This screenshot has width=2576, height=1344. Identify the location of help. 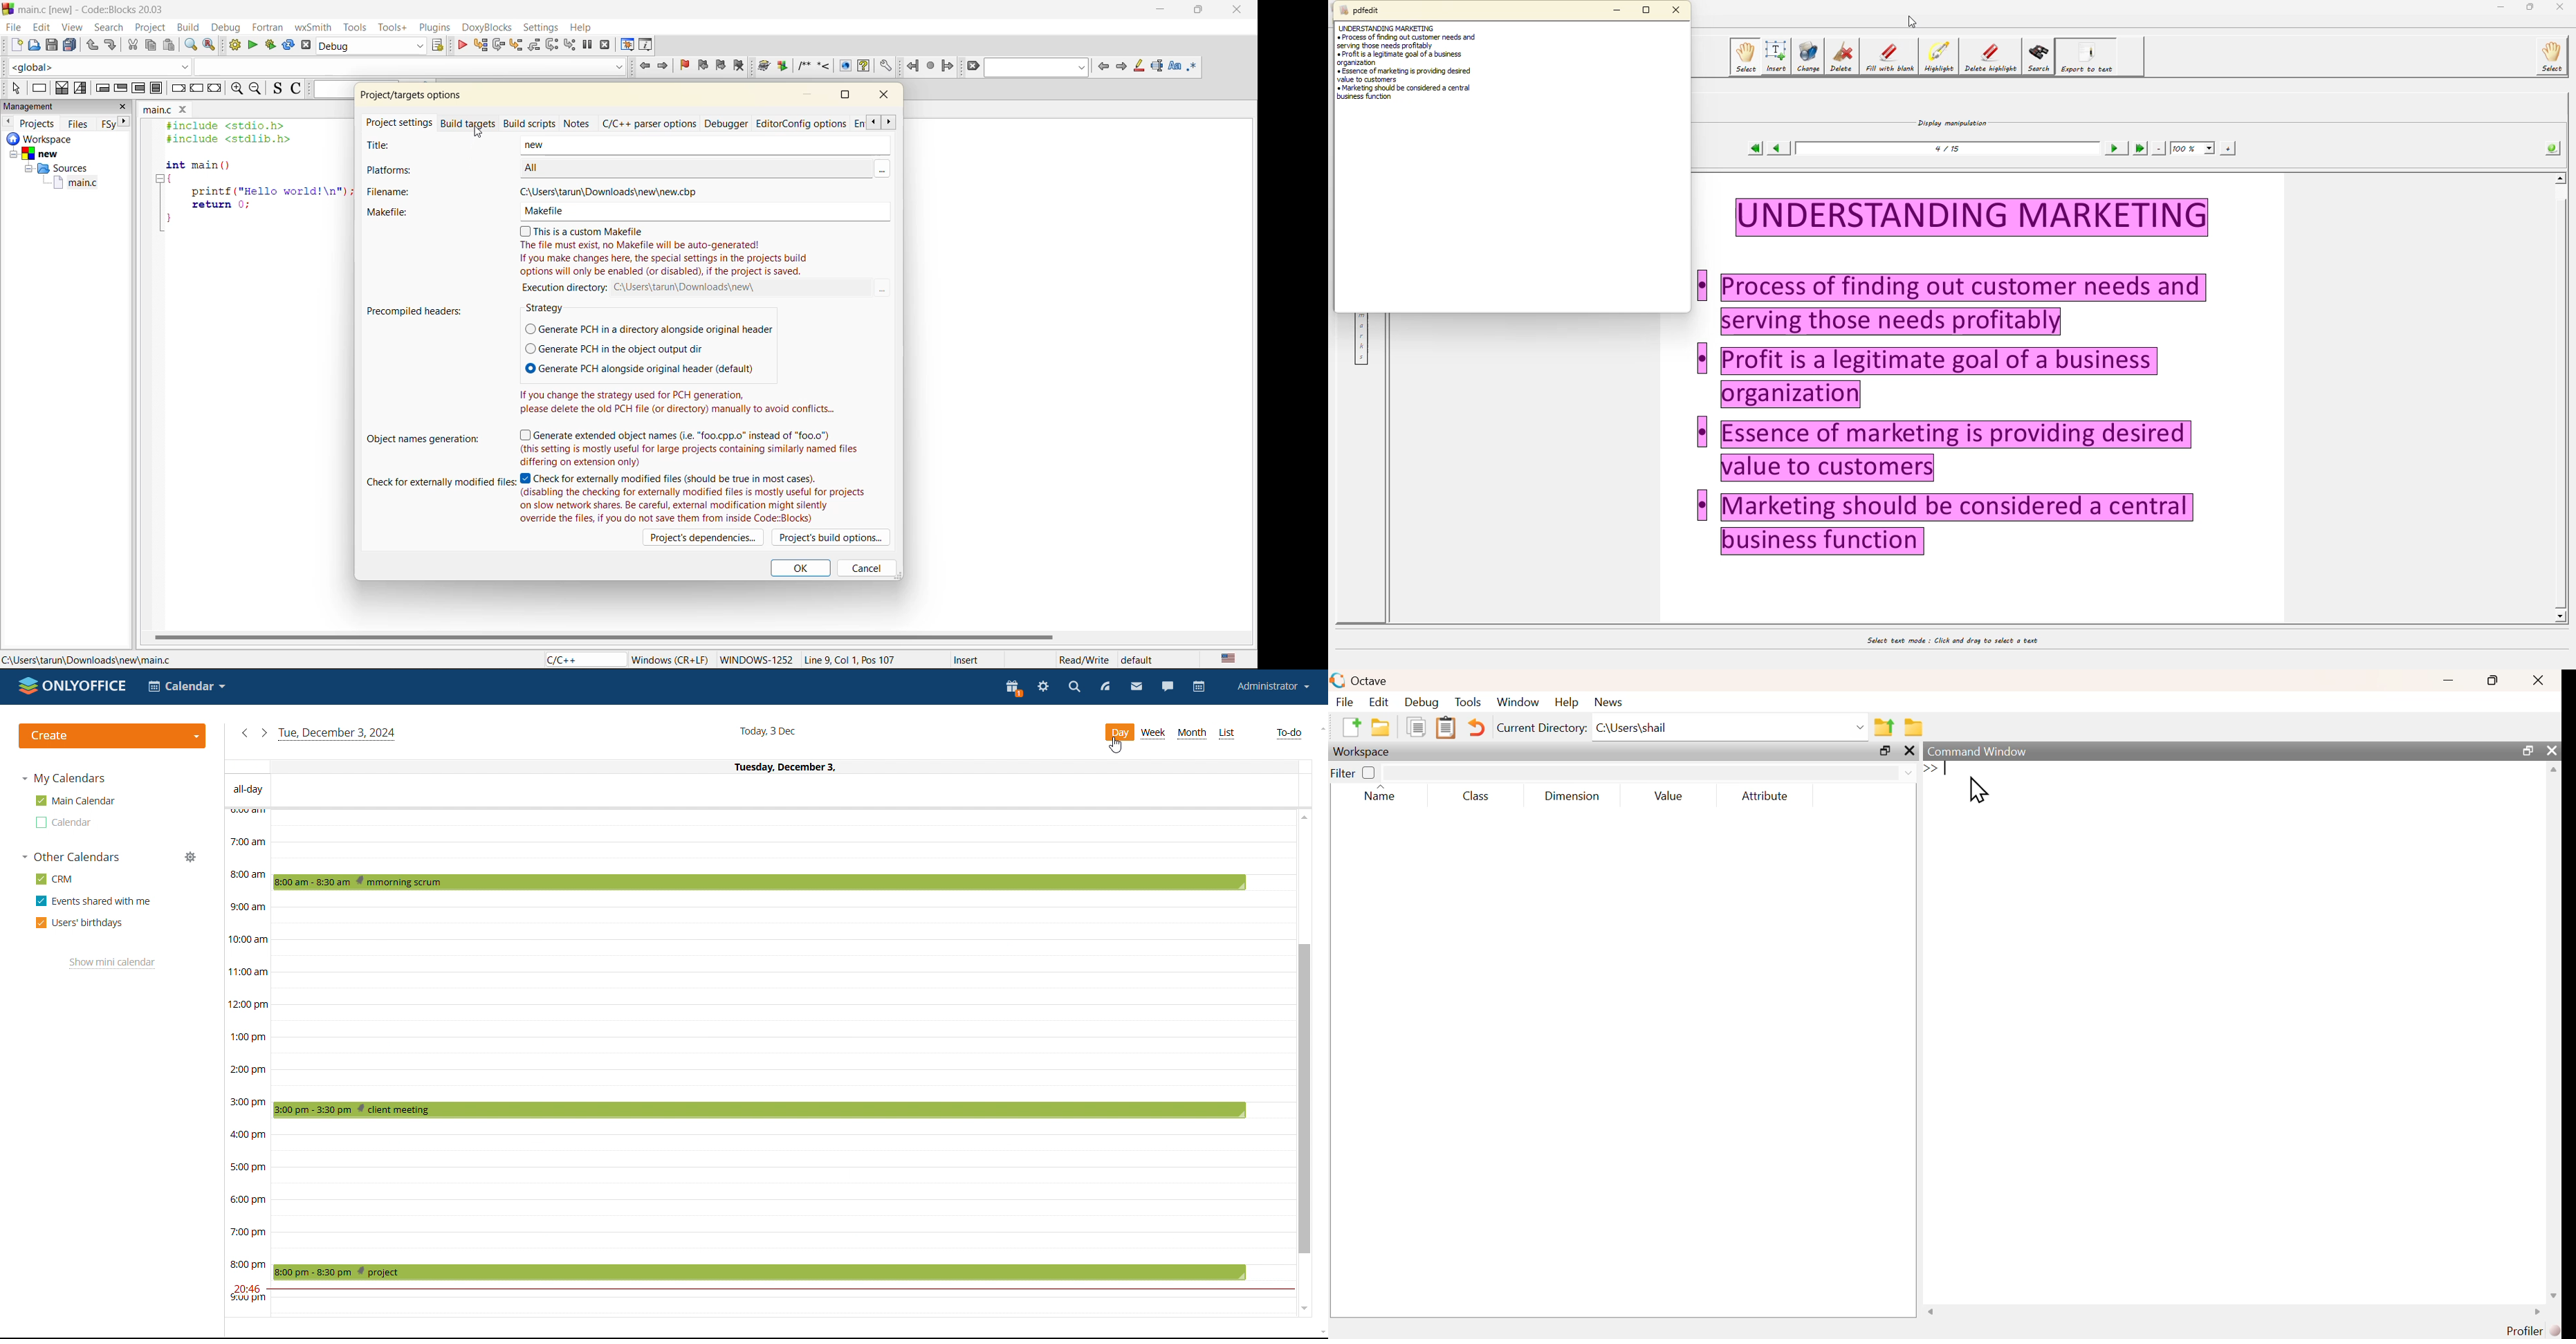
(585, 26).